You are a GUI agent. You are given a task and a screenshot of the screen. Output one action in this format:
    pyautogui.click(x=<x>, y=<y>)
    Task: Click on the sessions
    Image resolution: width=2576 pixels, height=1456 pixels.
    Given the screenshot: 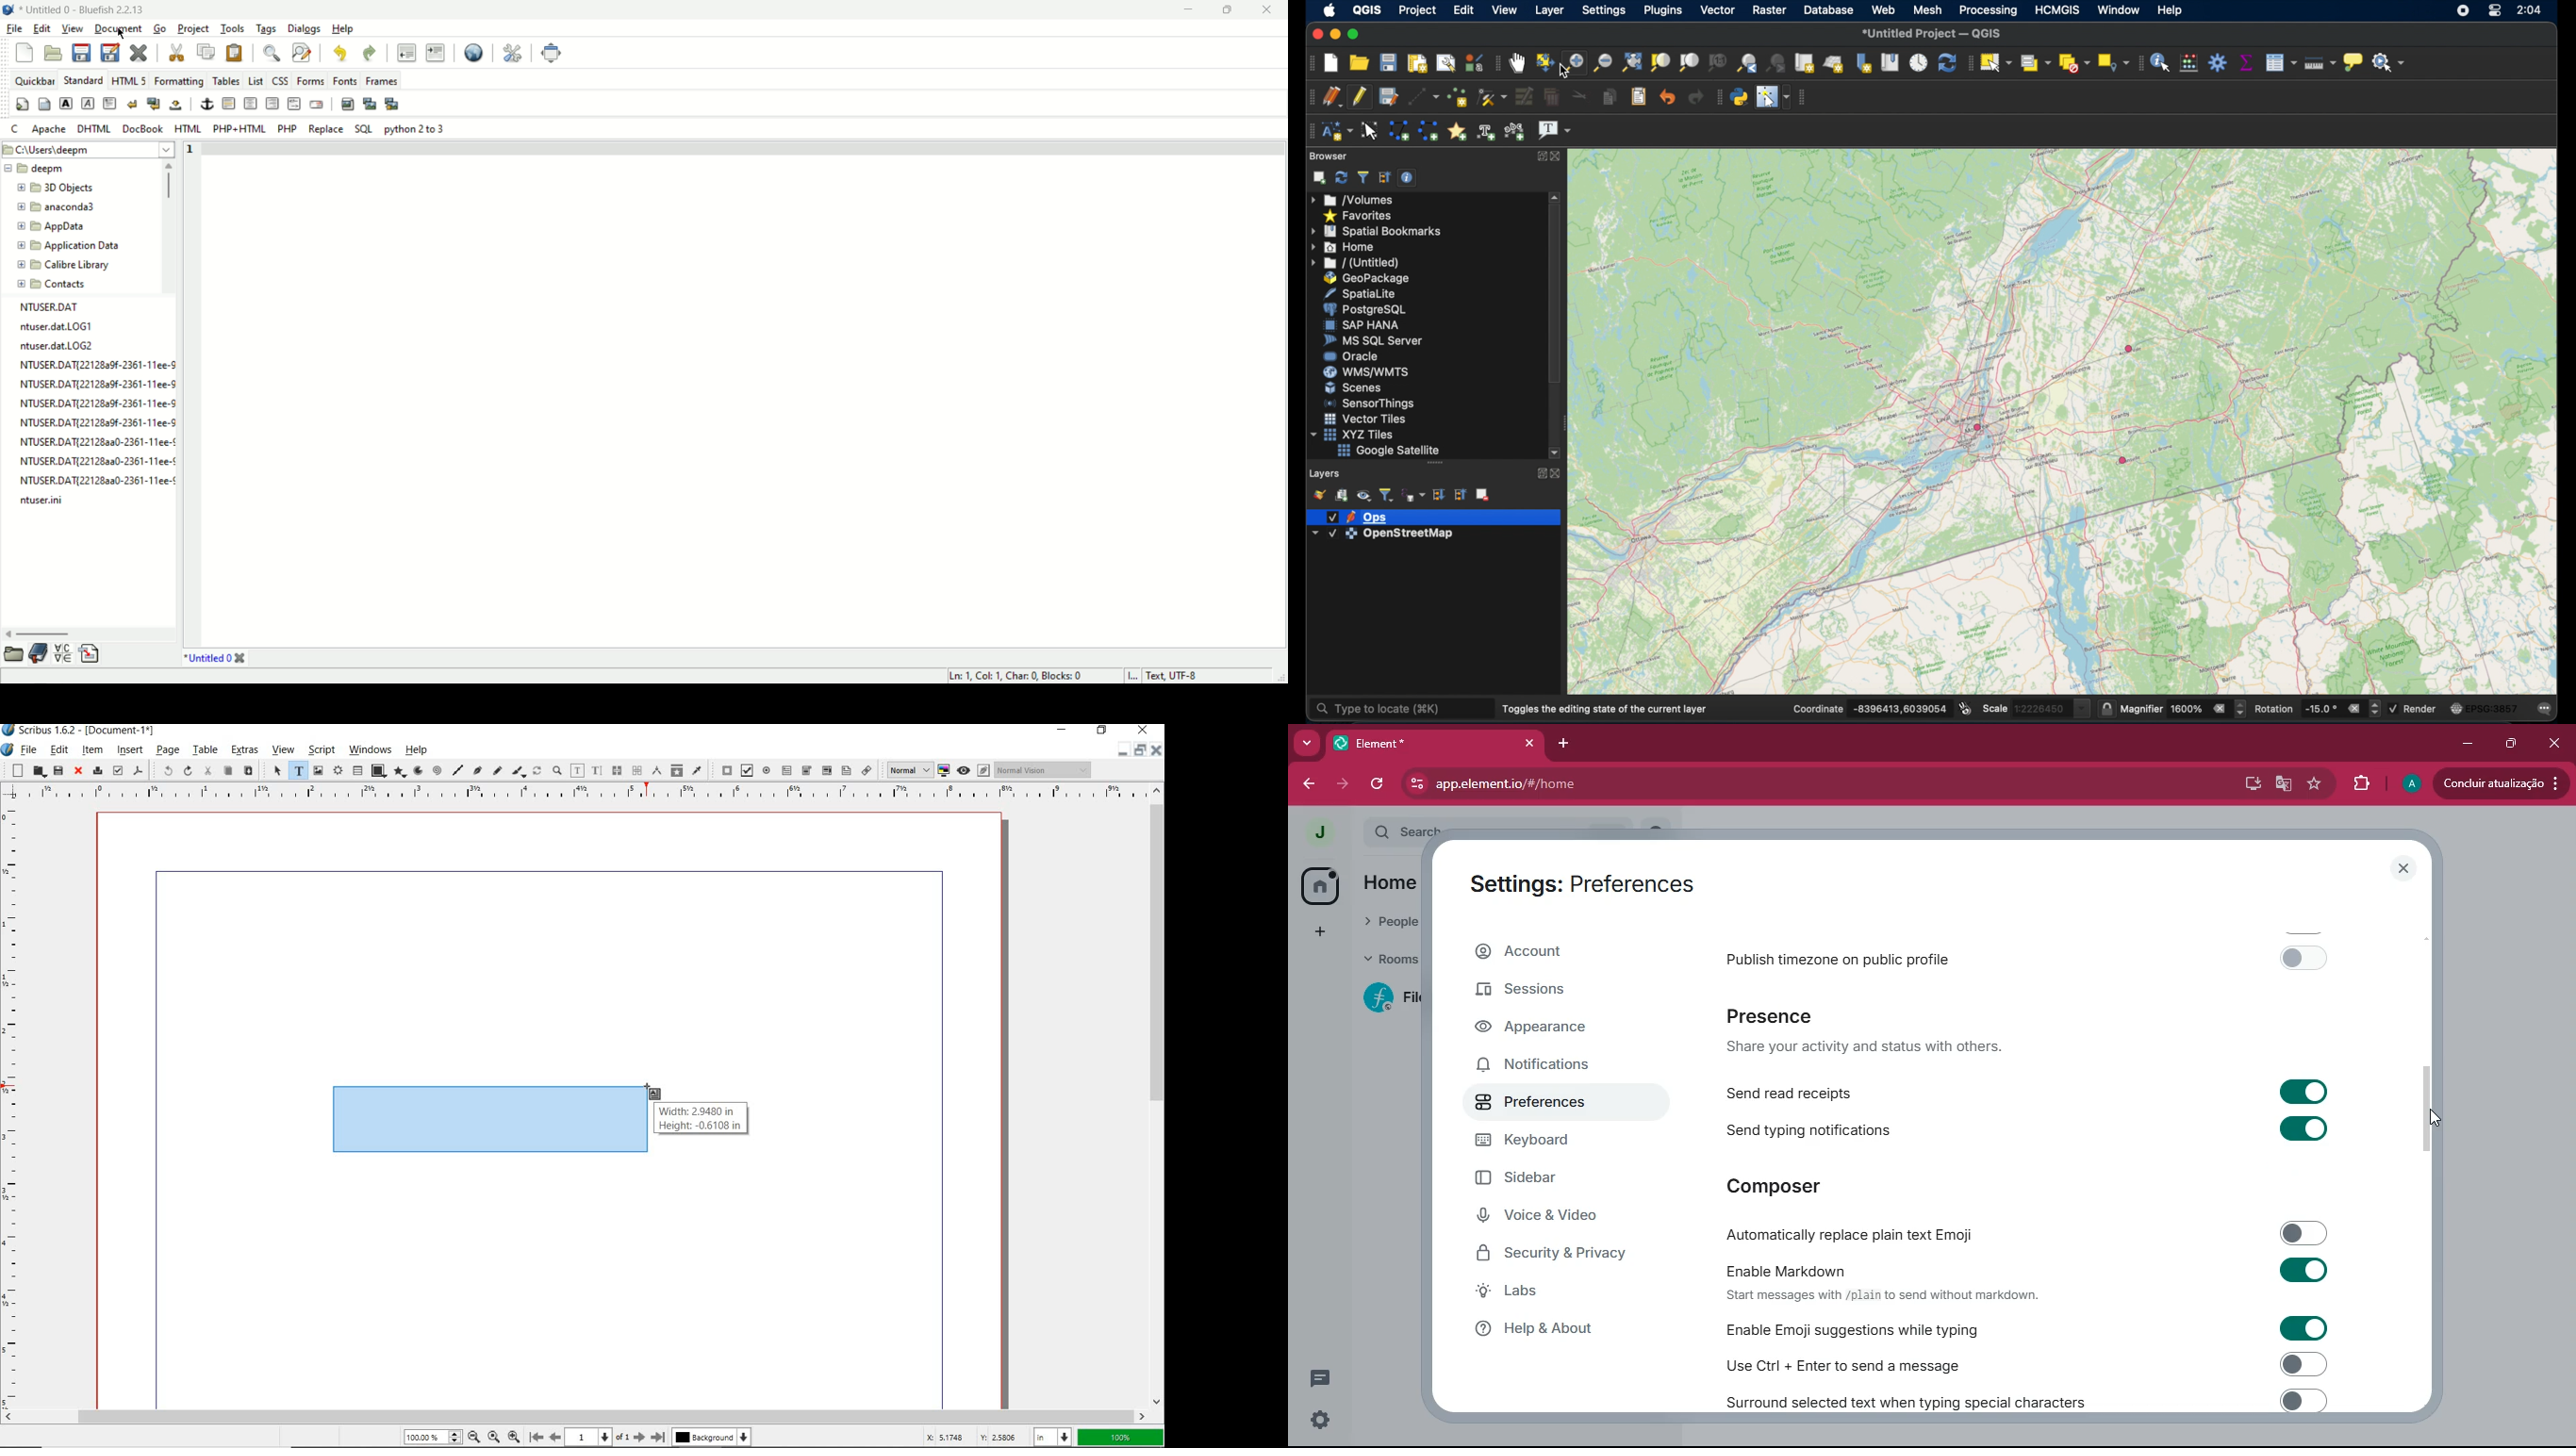 What is the action you would take?
    pyautogui.click(x=1527, y=996)
    